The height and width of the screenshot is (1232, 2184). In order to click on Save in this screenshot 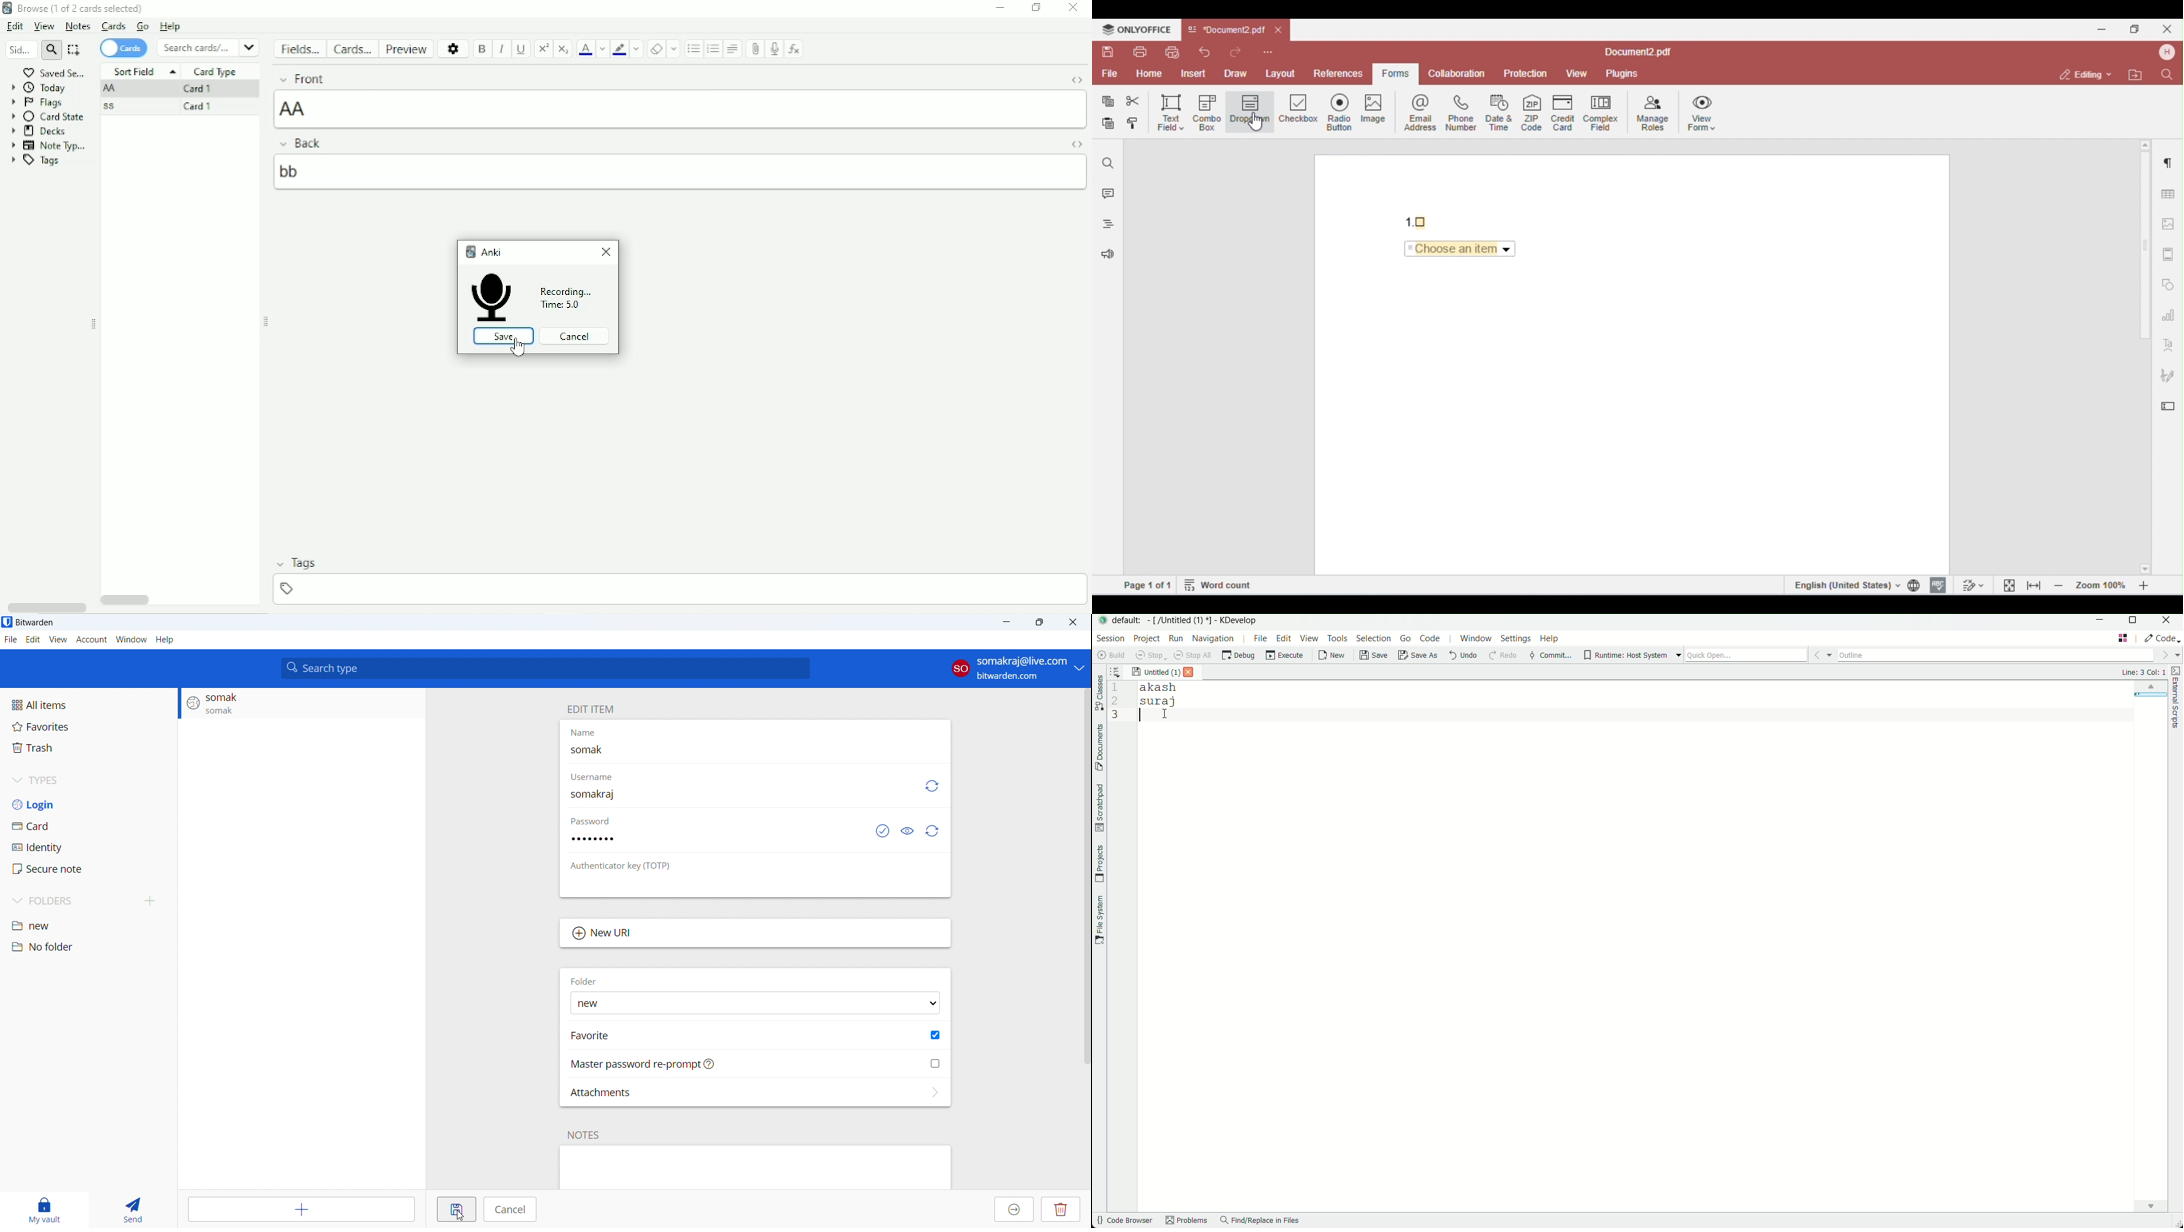, I will do `click(499, 336)`.